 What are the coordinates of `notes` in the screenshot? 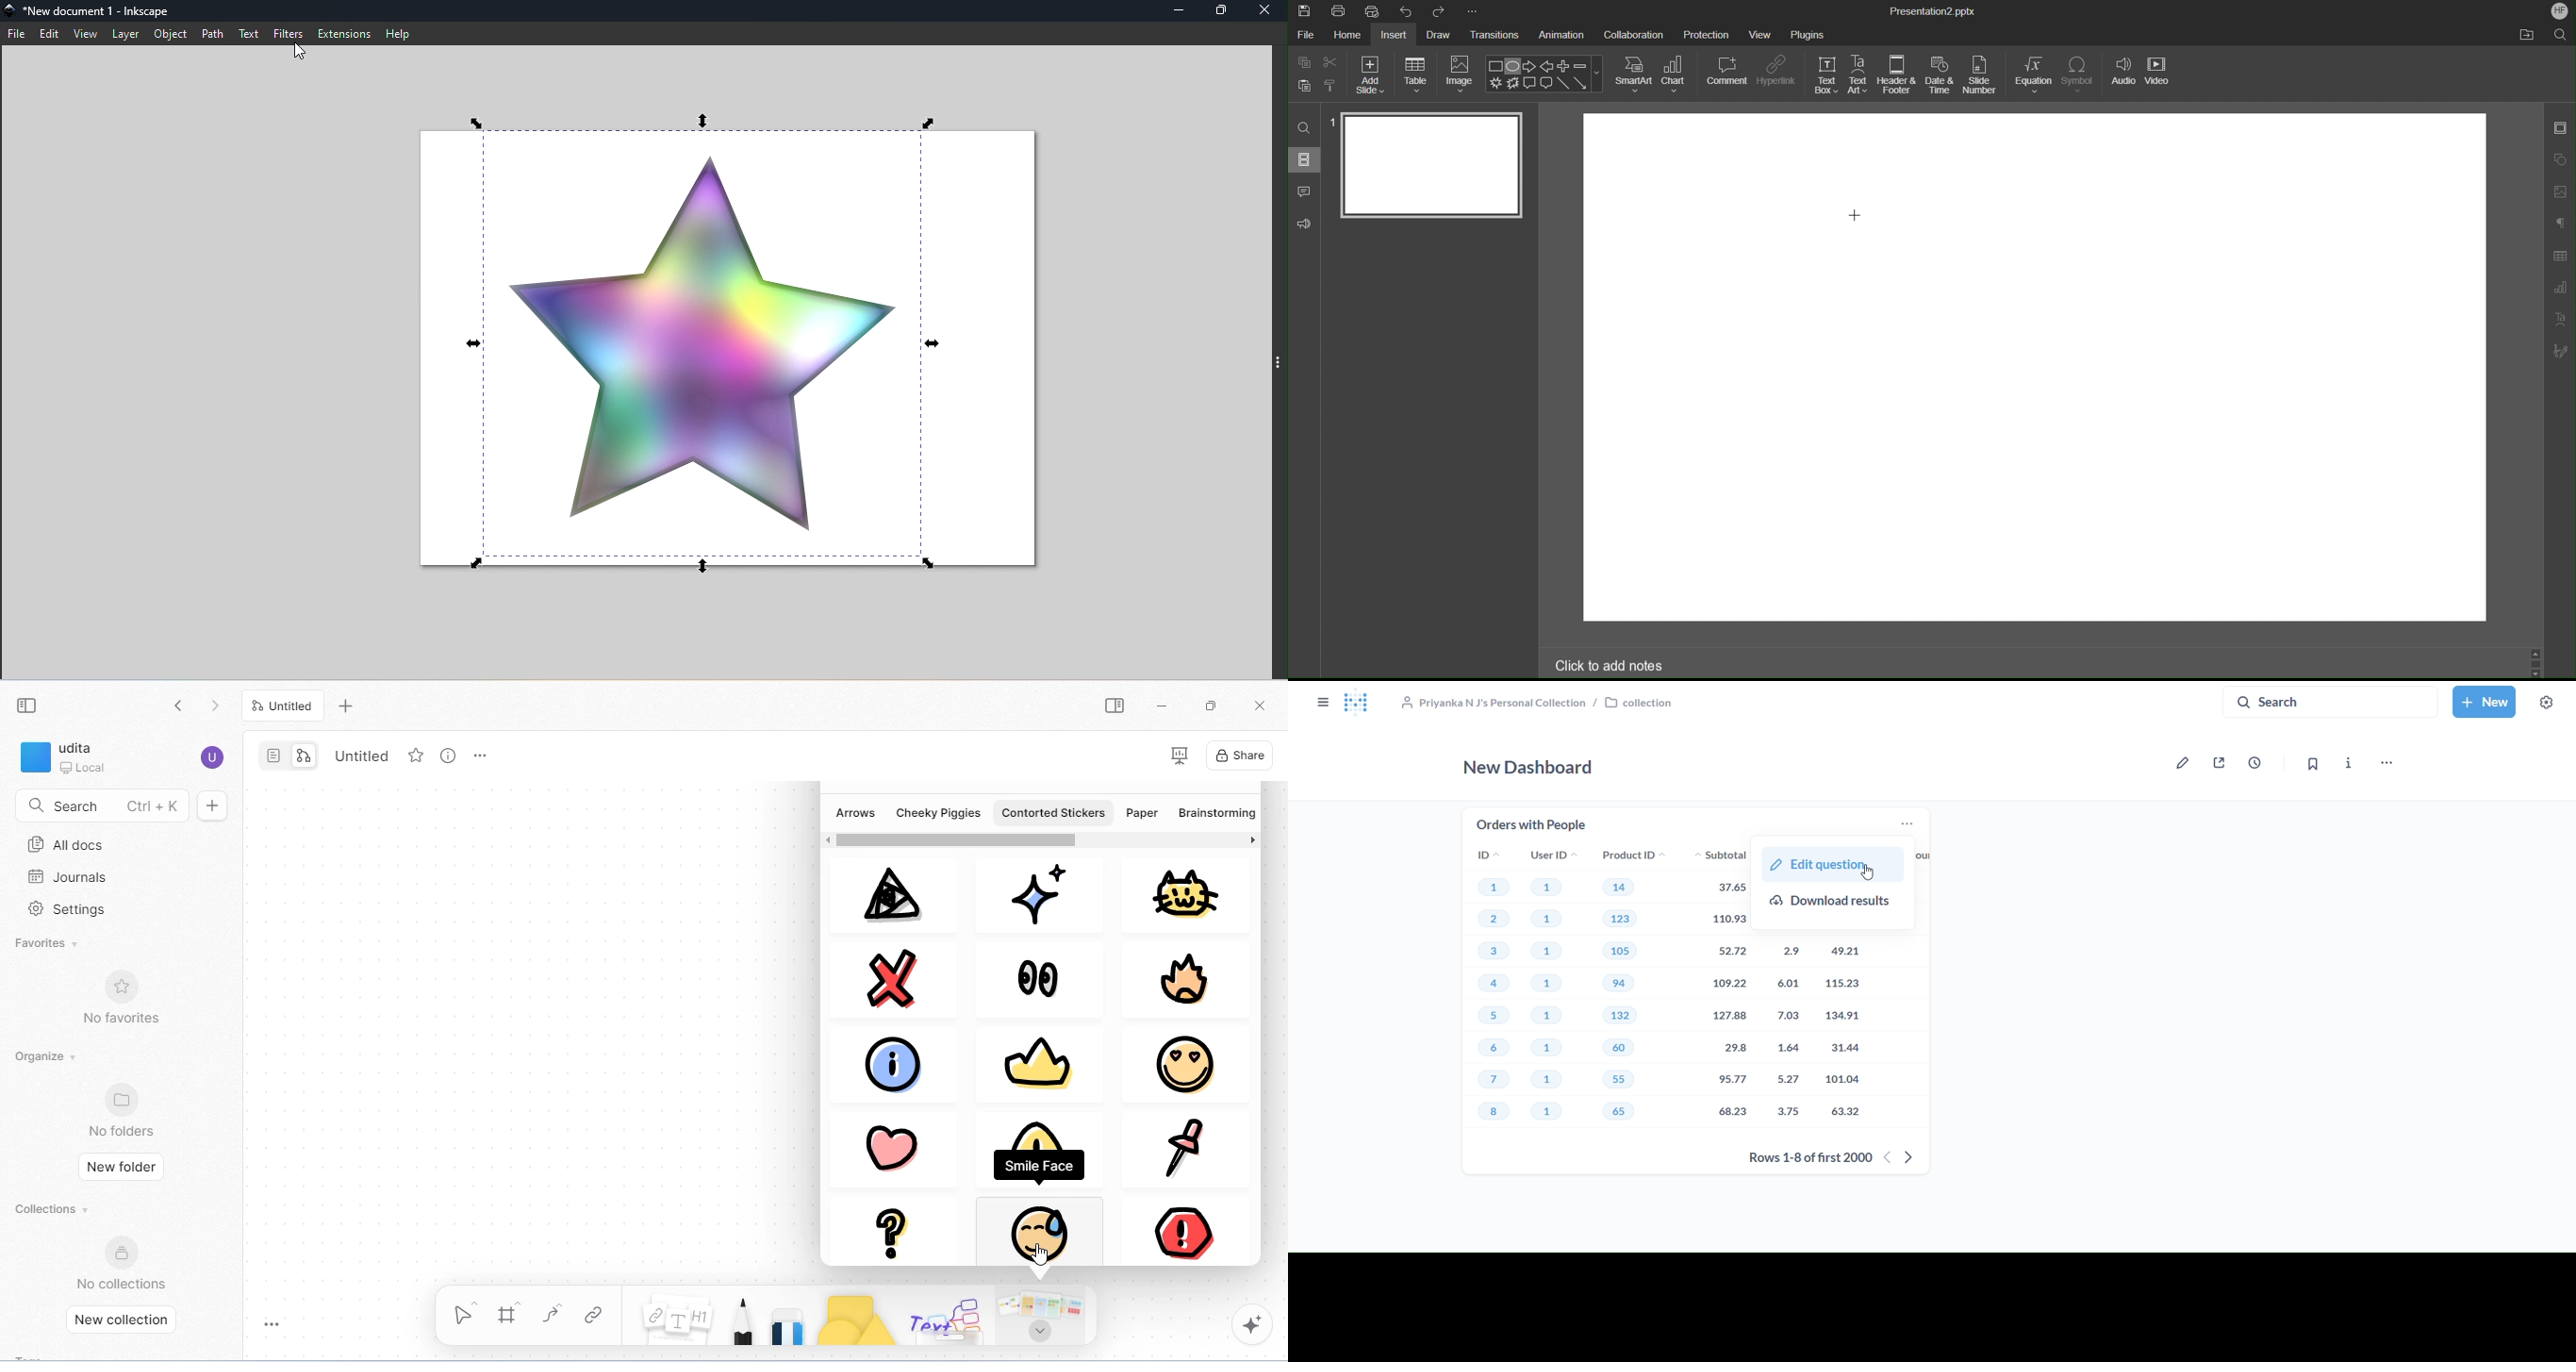 It's located at (678, 1317).